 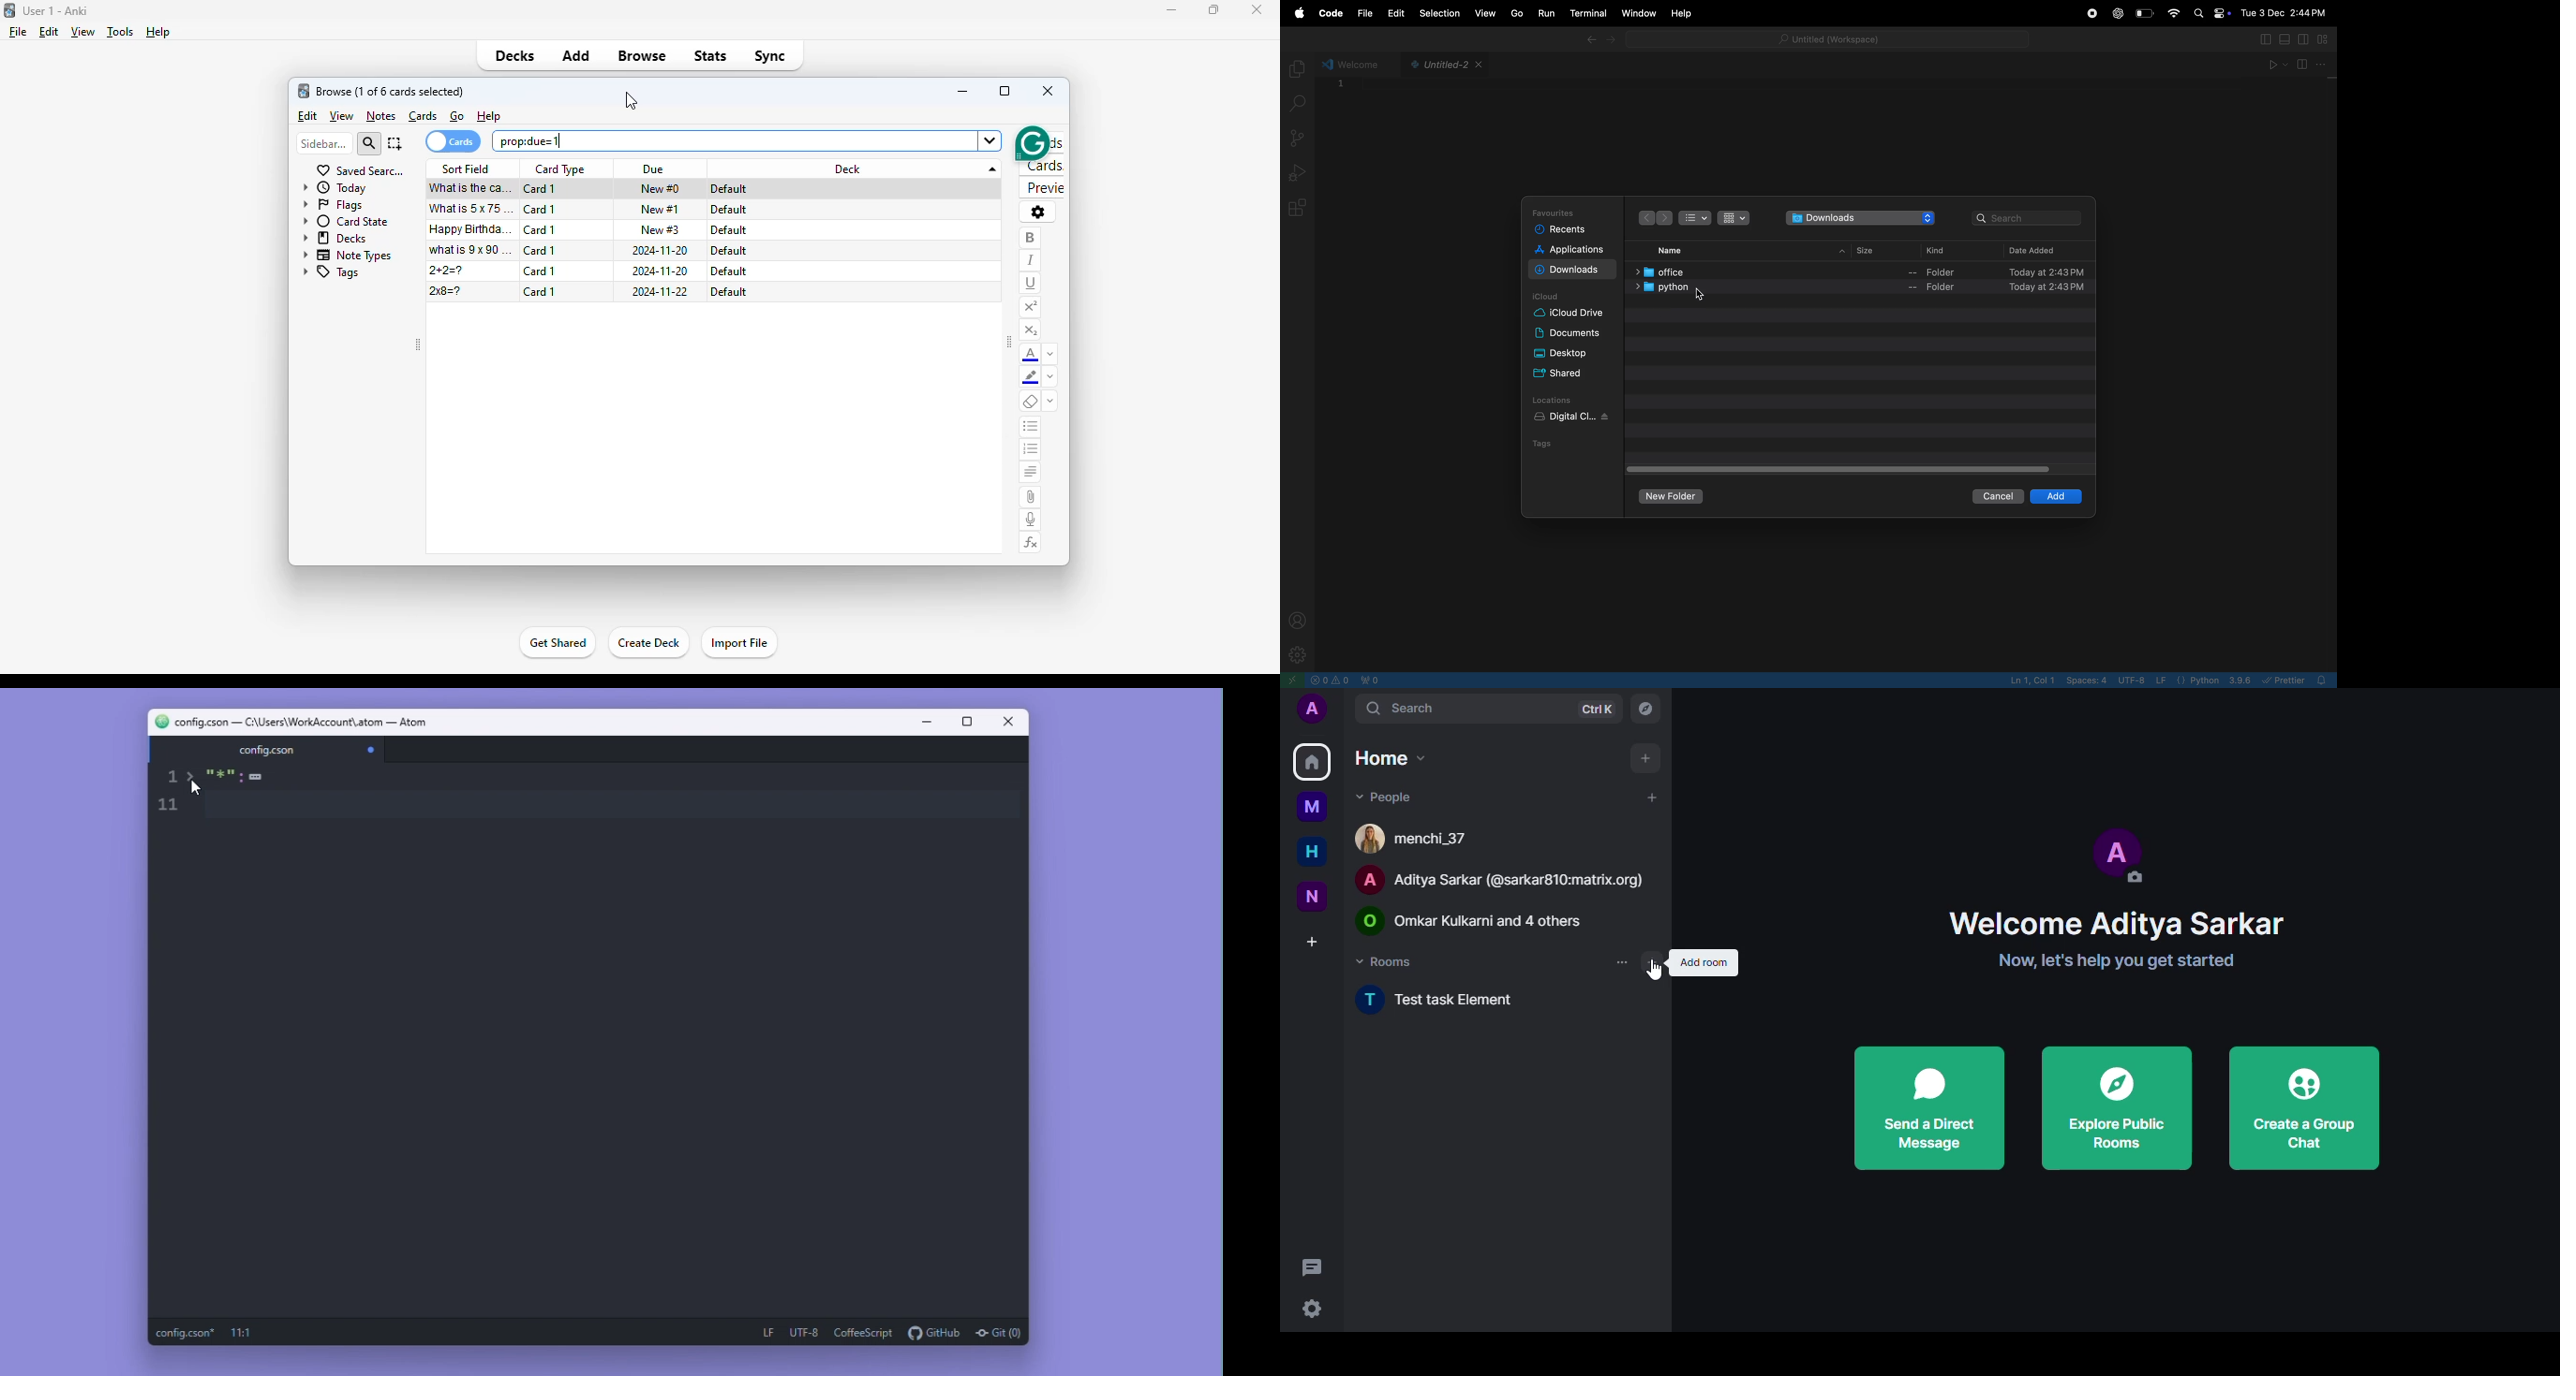 I want to click on card 1, so click(x=541, y=230).